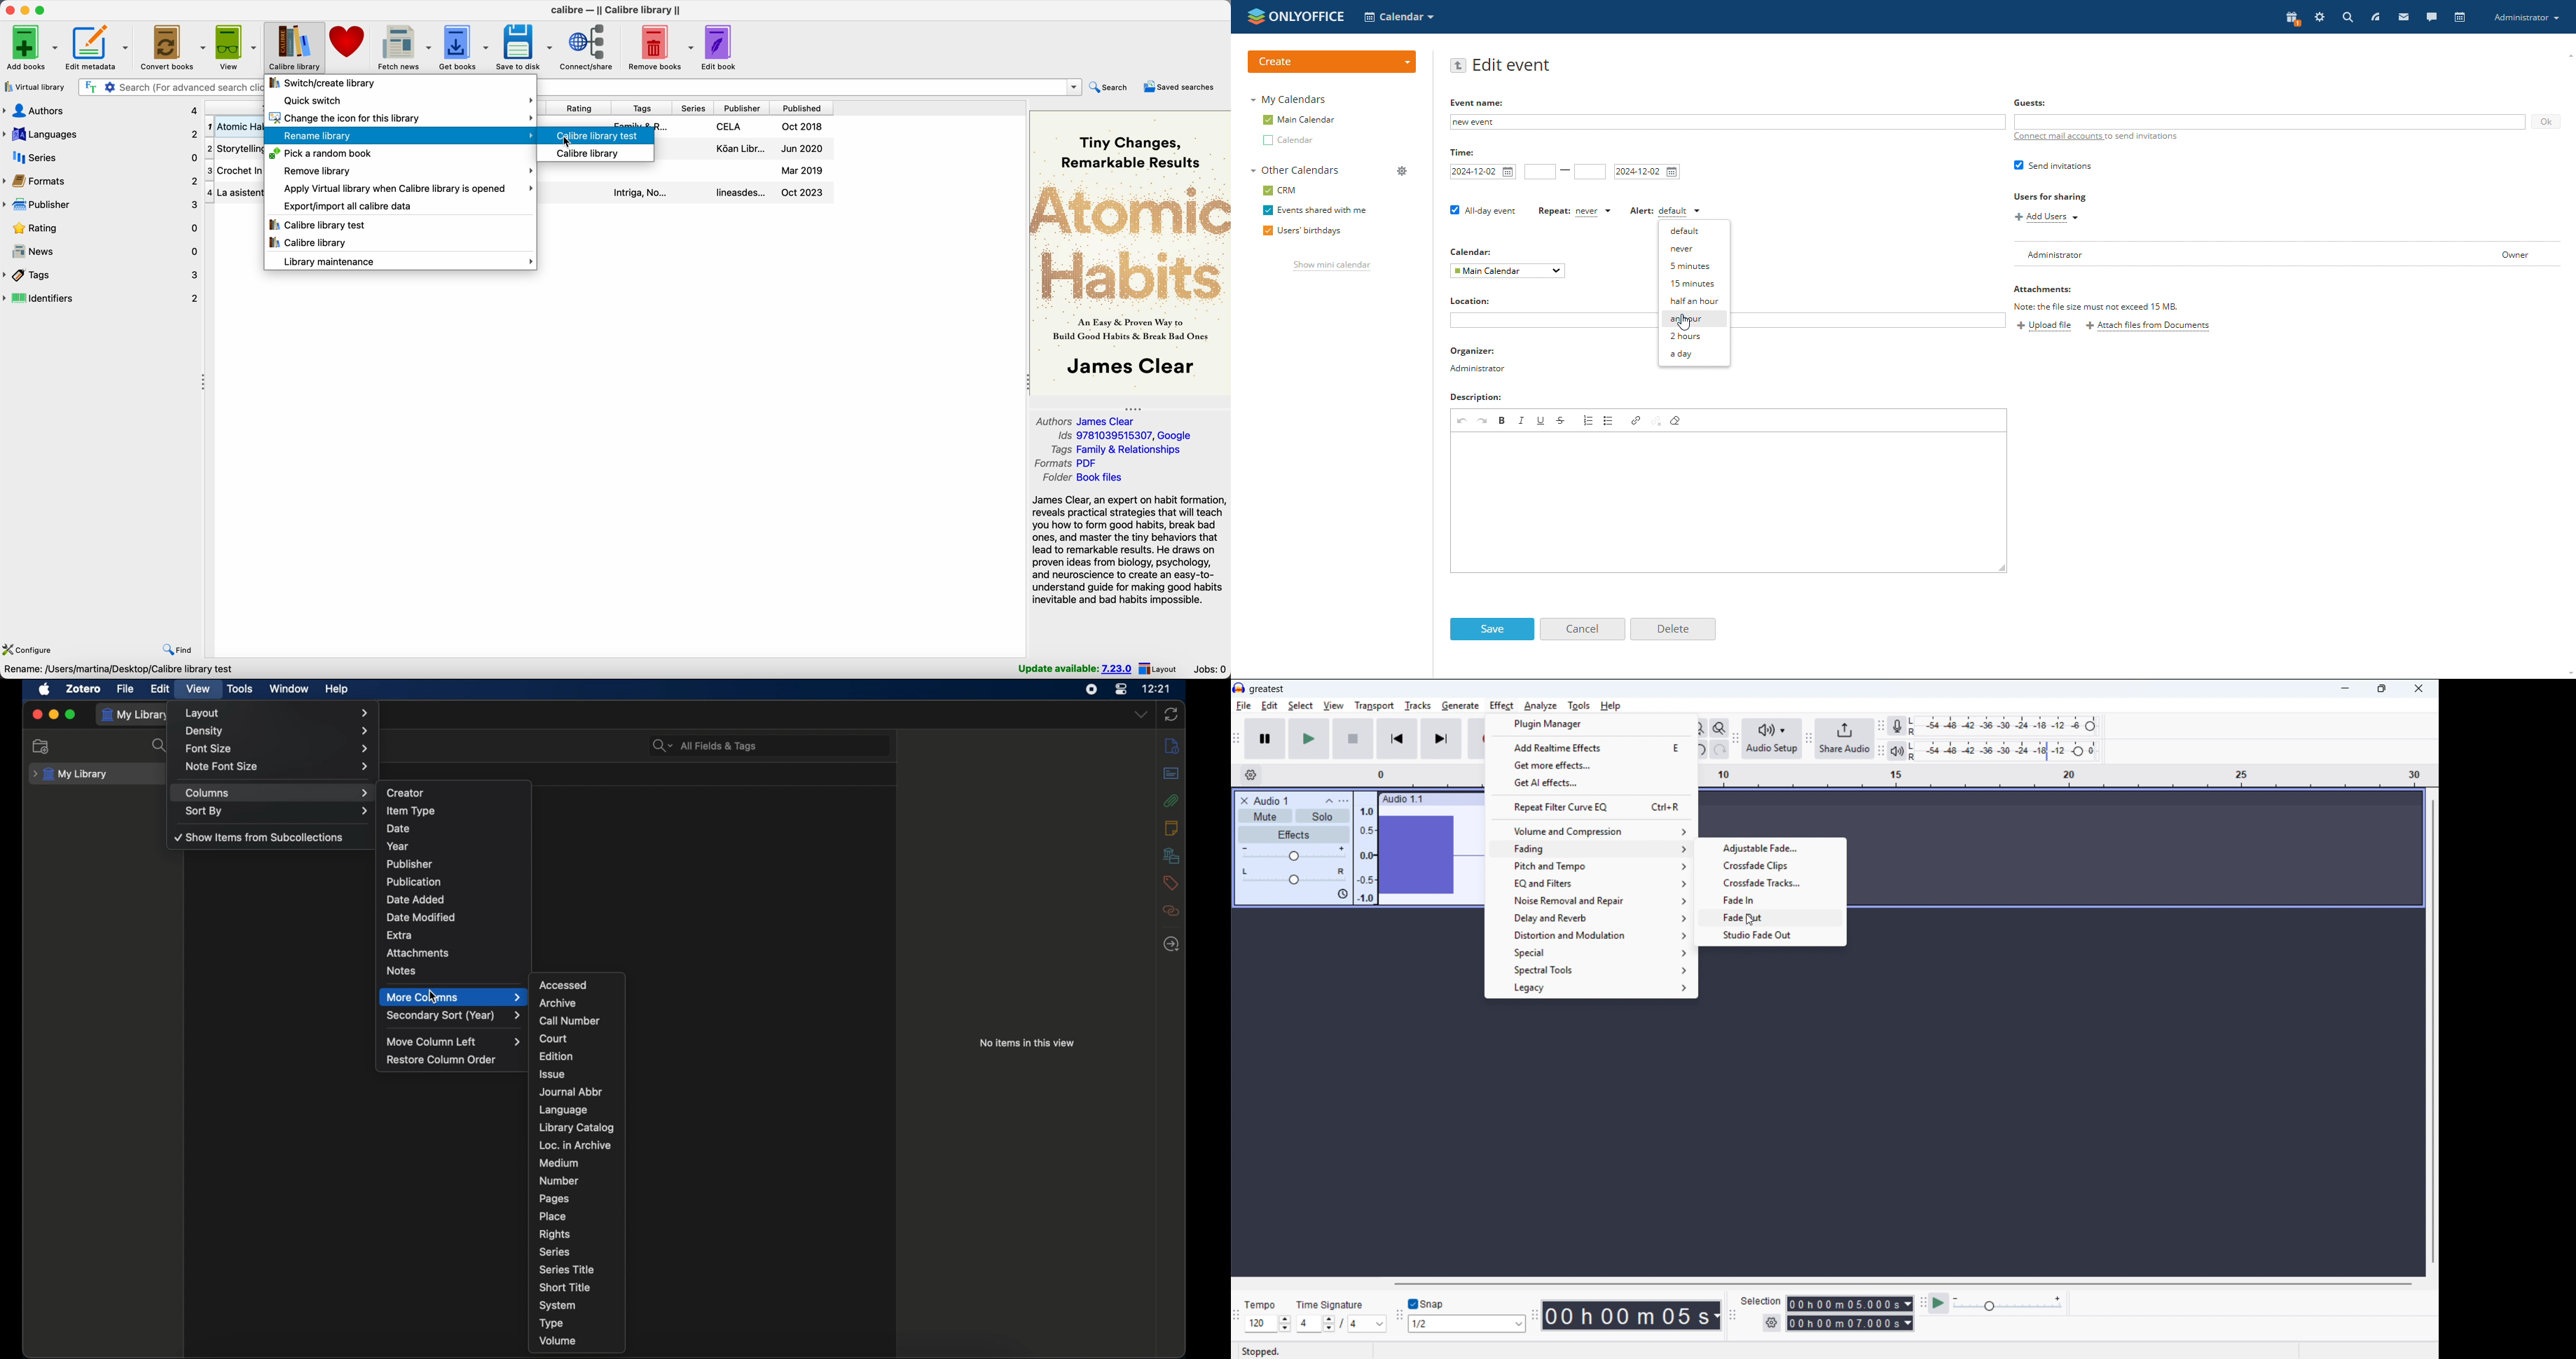  I want to click on Audio setup toolbar , so click(1736, 740).